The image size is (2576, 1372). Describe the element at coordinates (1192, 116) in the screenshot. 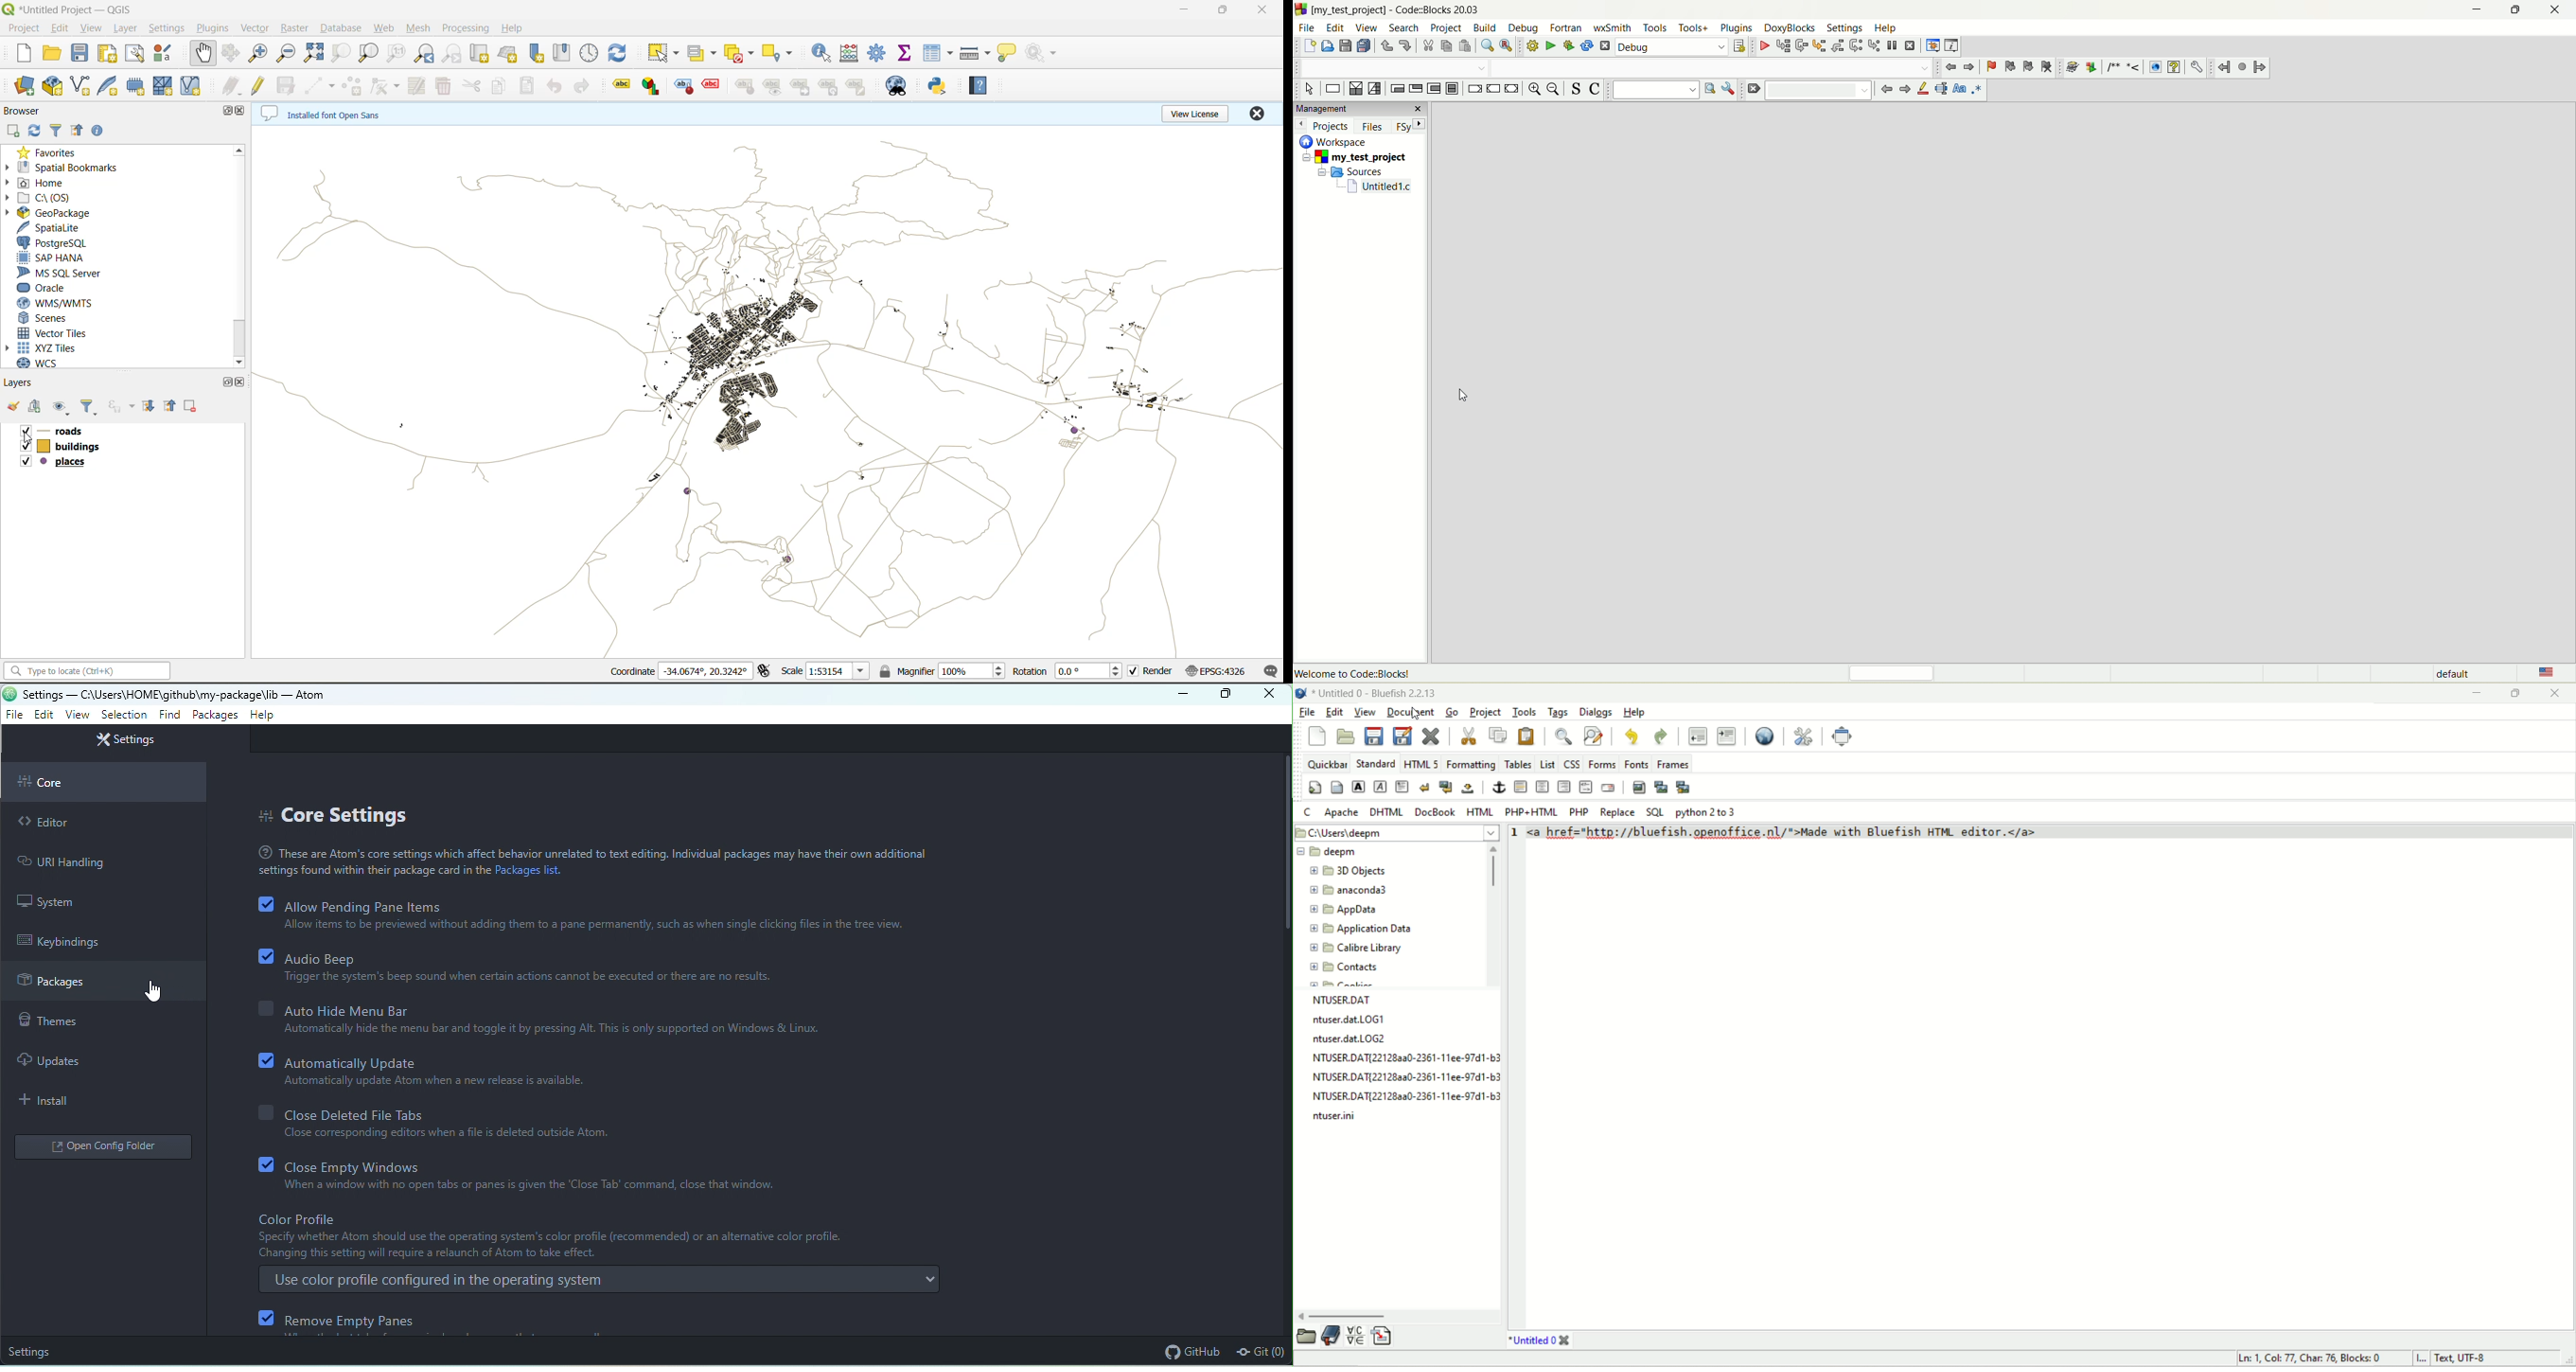

I see `view license` at that location.